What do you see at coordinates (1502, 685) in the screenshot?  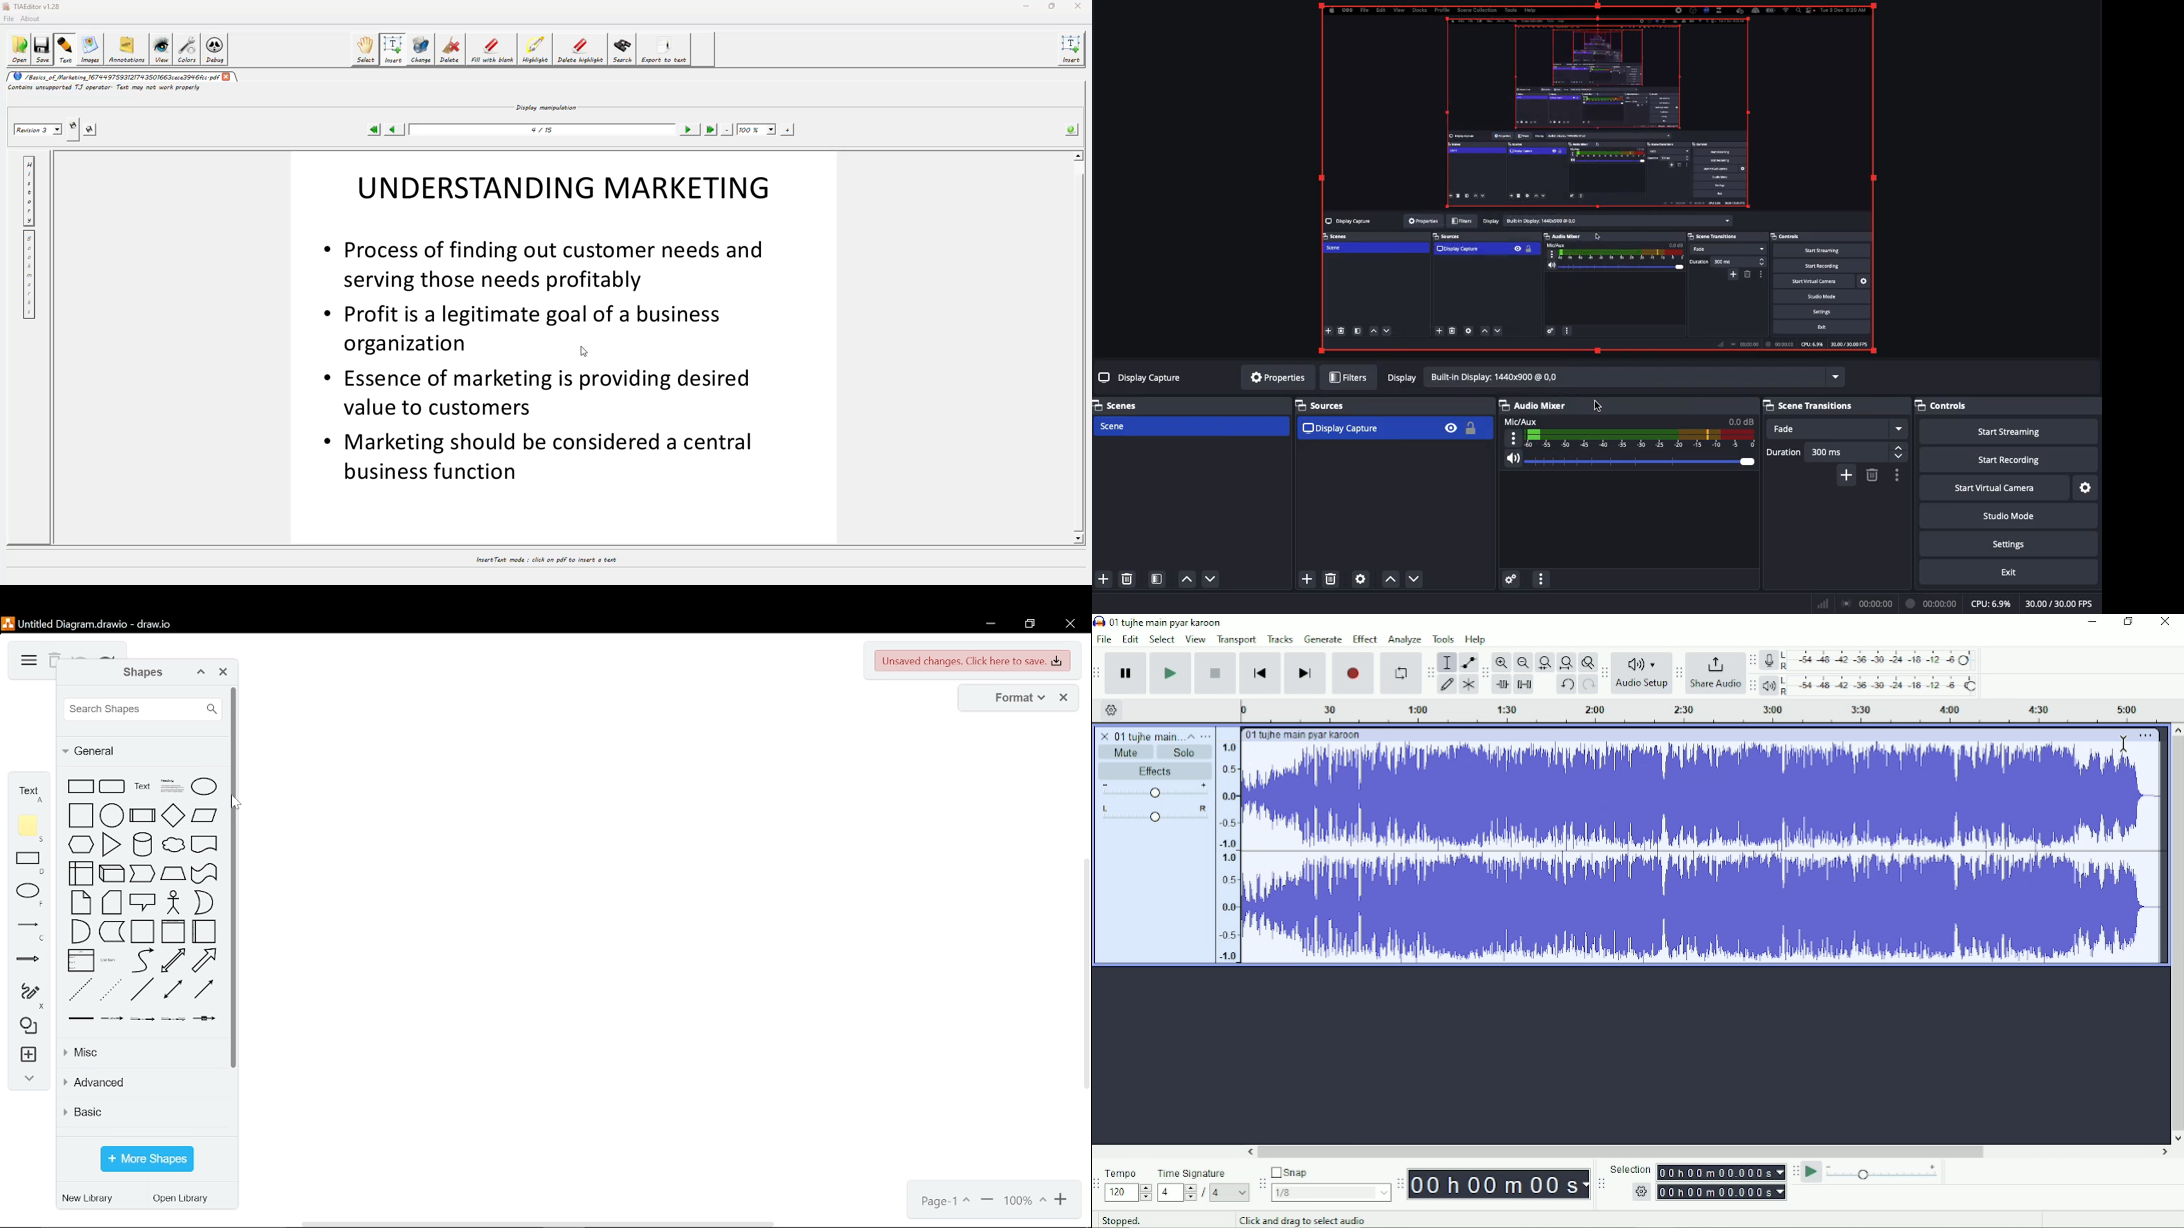 I see `Trim audio outside selection` at bounding box center [1502, 685].